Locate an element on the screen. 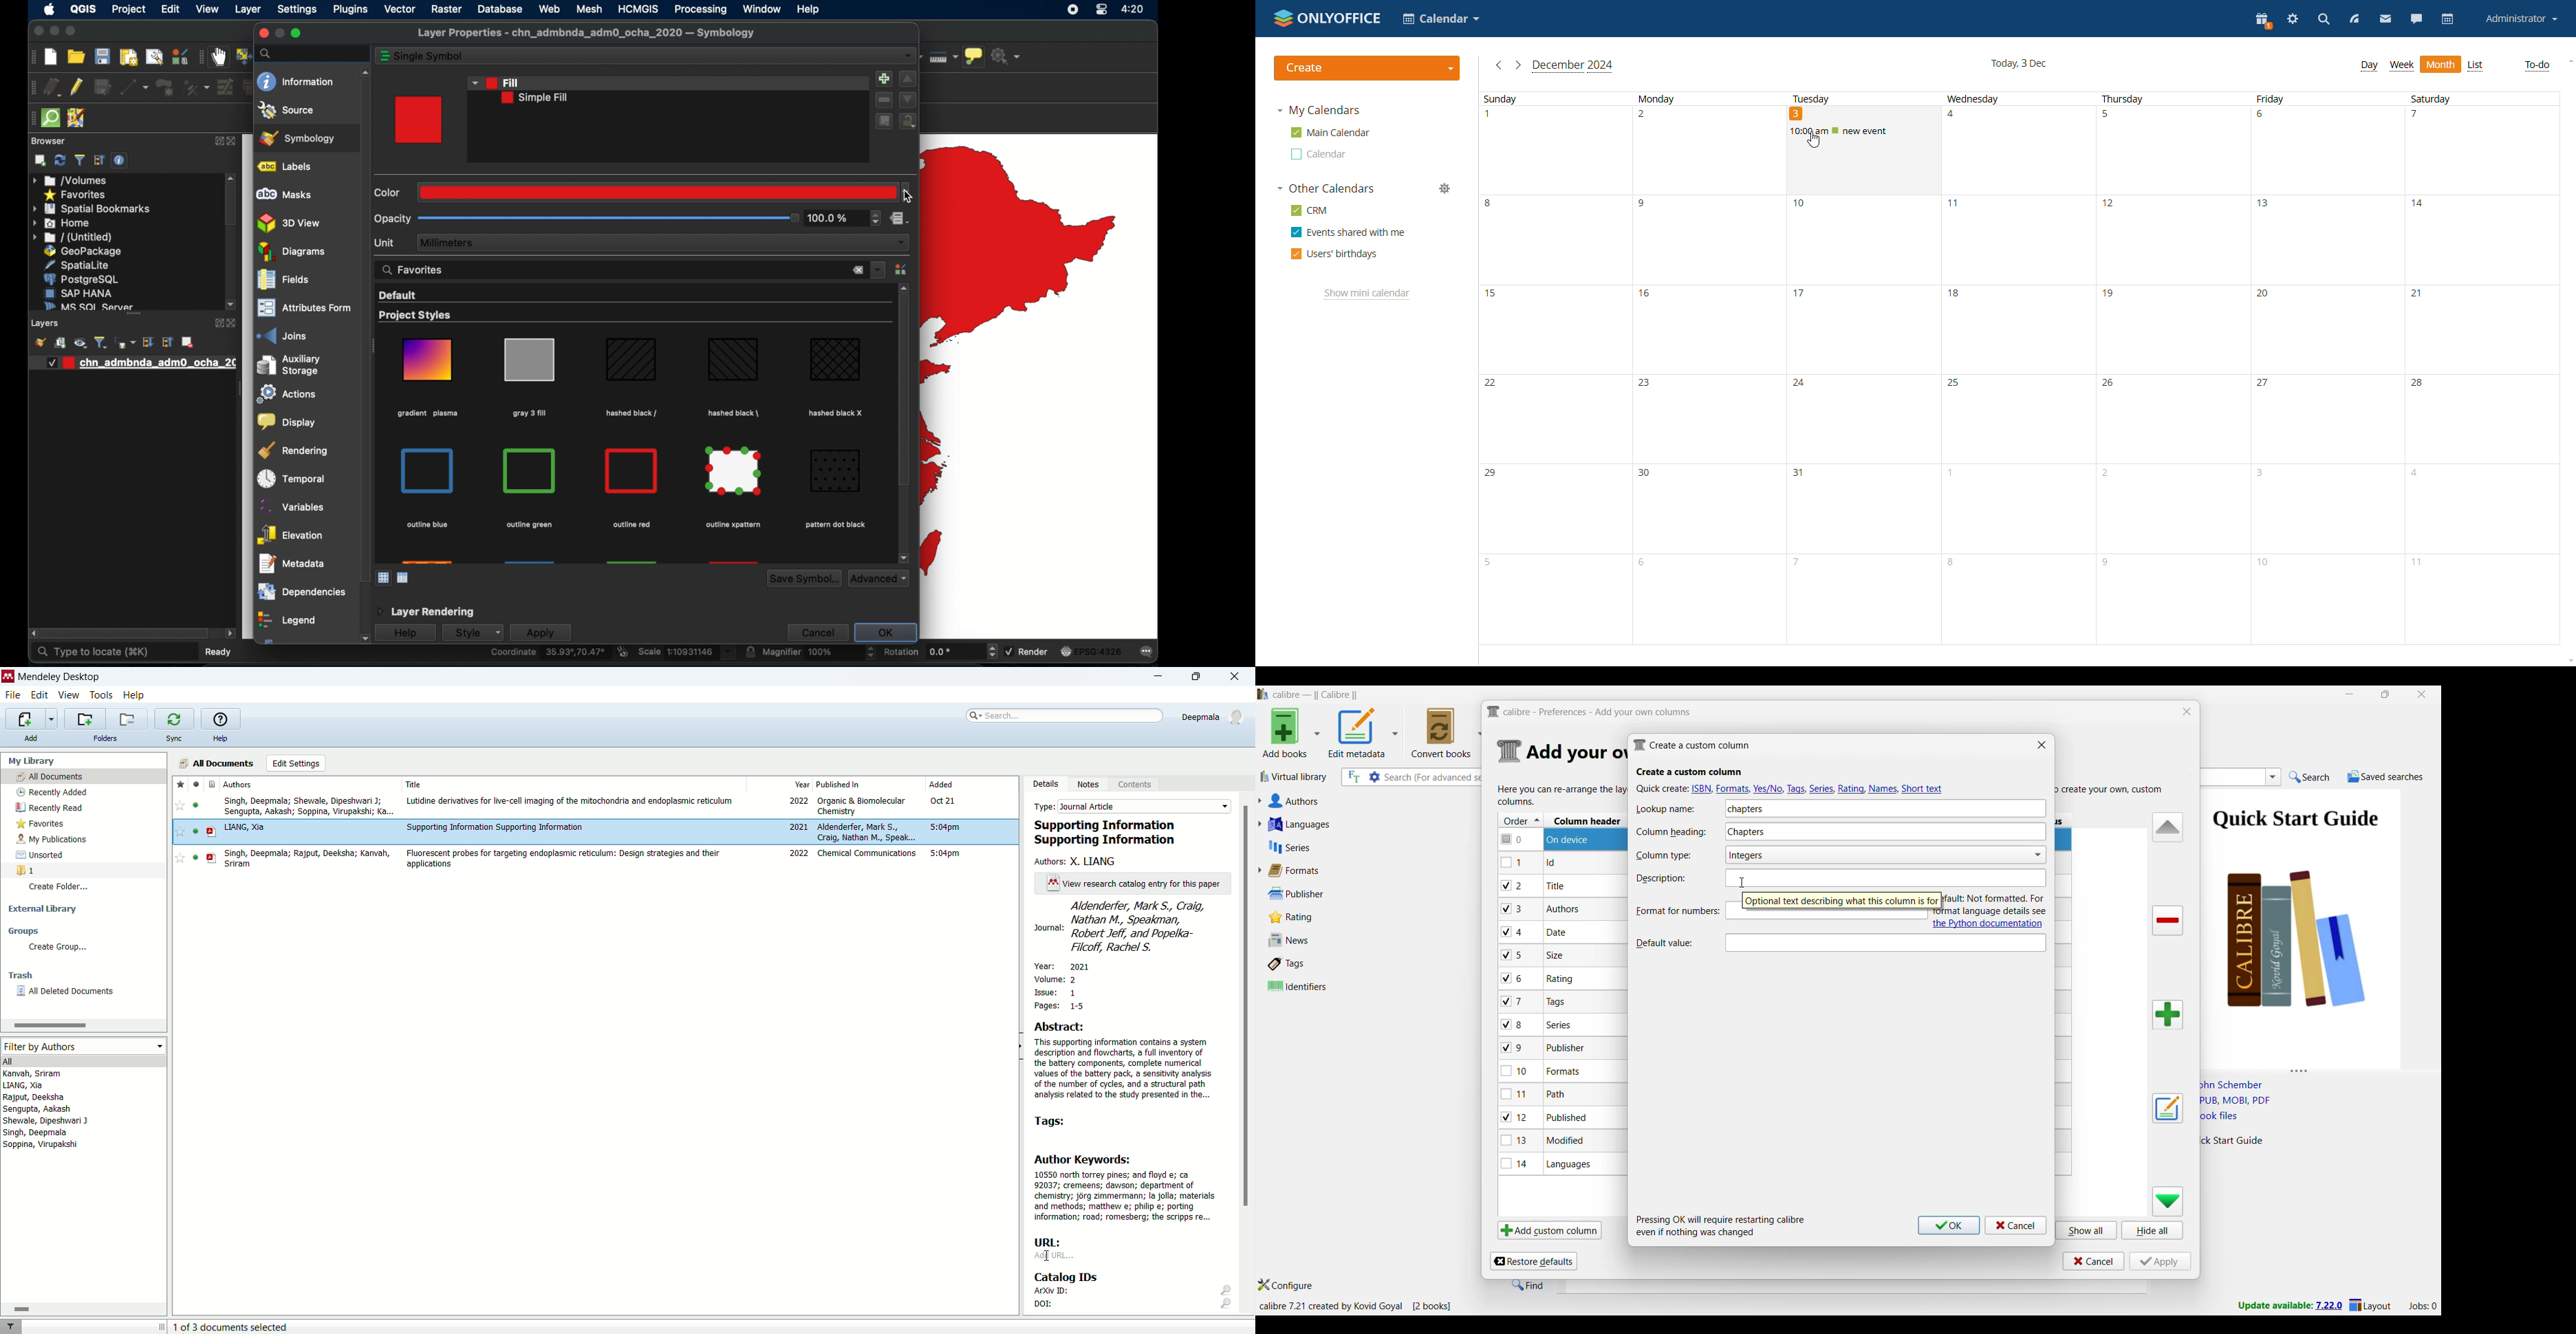 This screenshot has height=1344, width=2576. hashed black/ is located at coordinates (632, 413).